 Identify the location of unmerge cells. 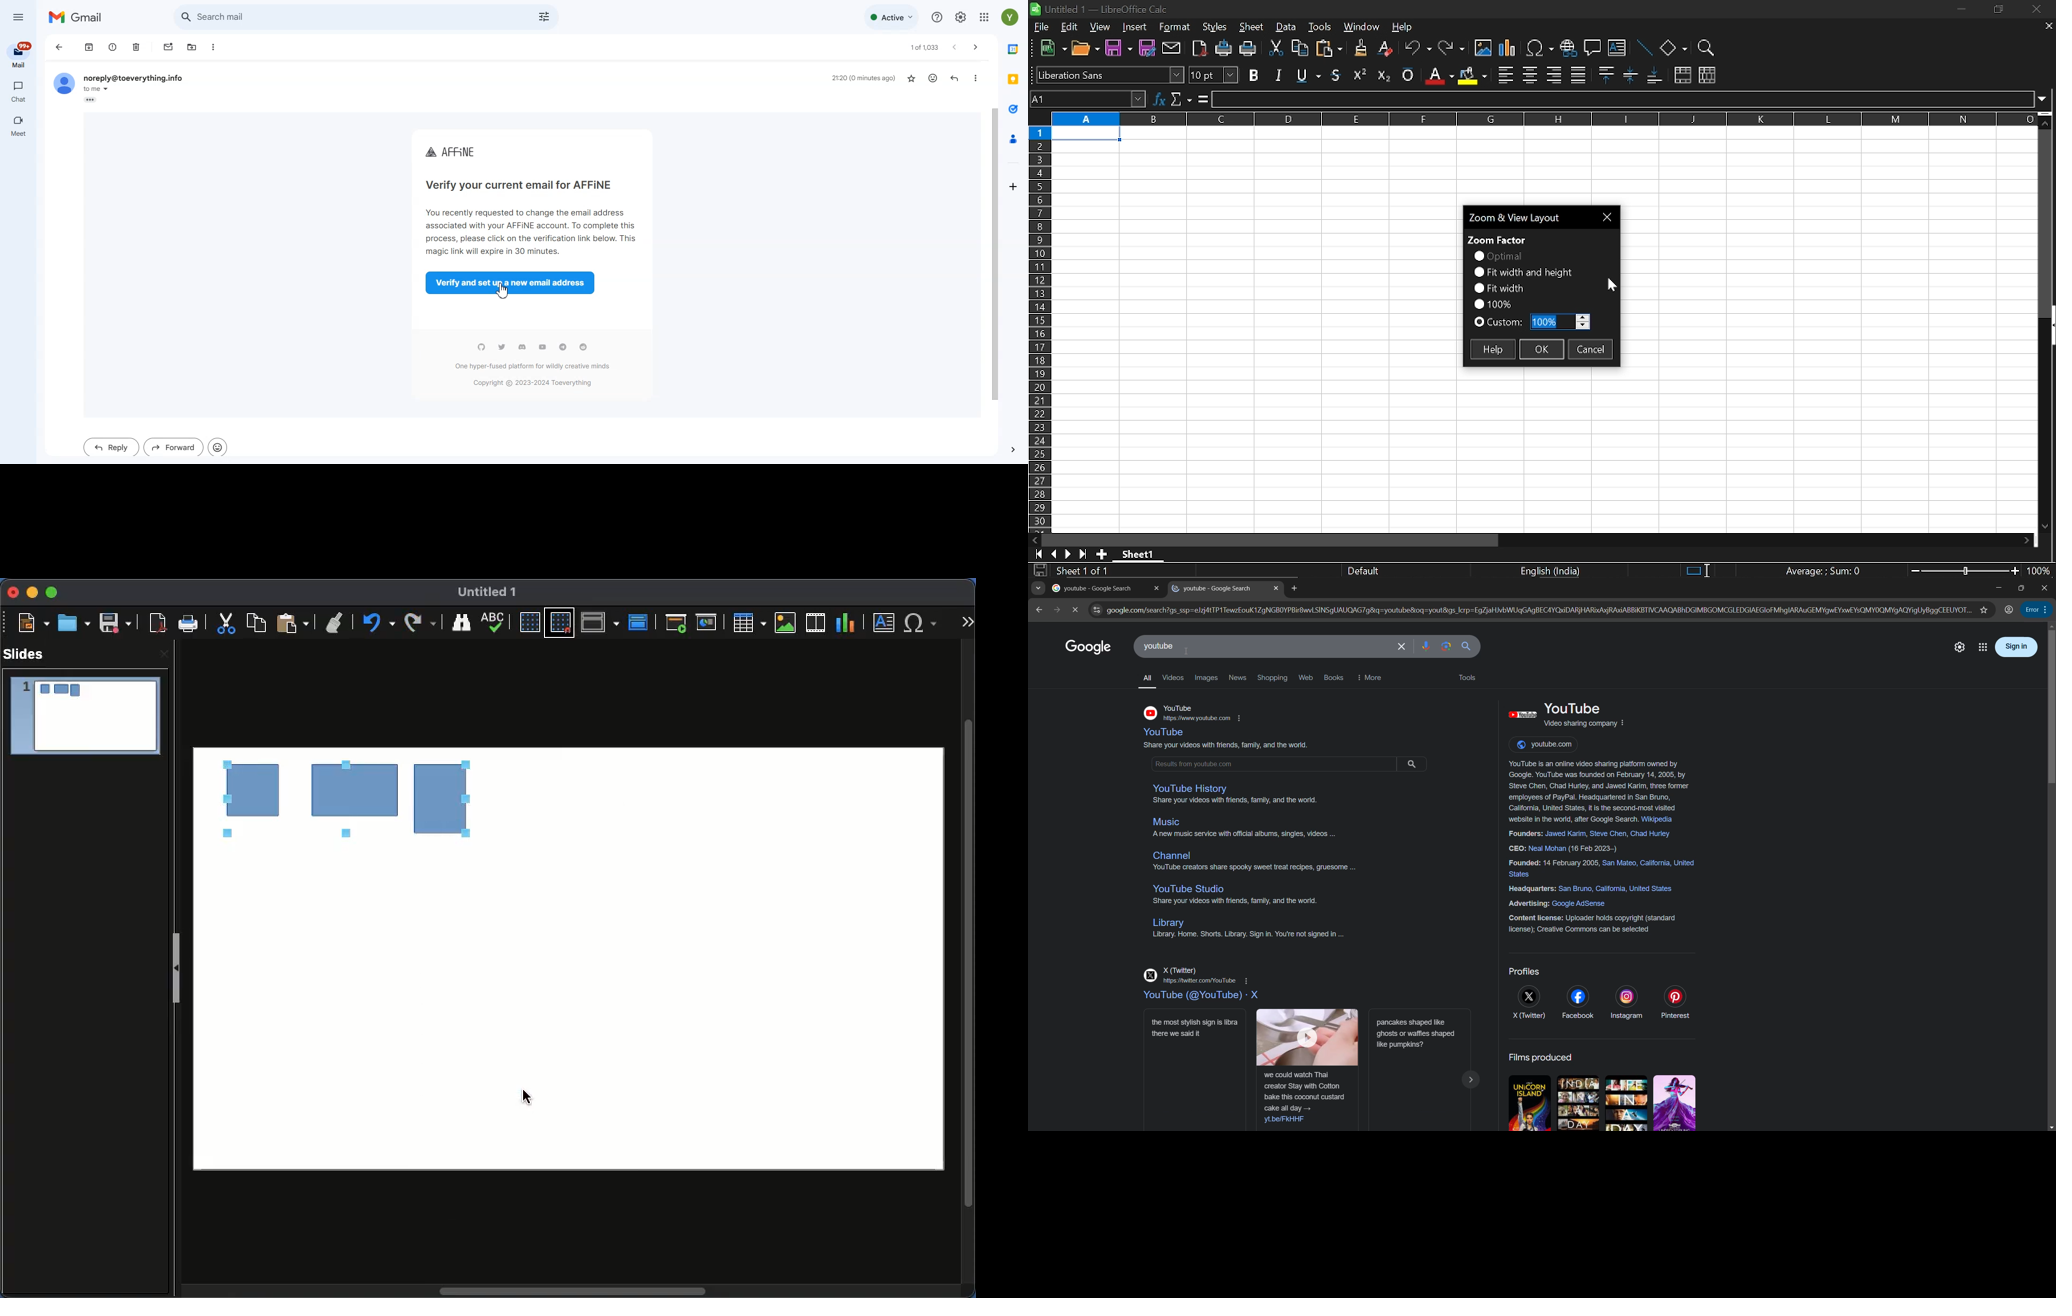
(1707, 75).